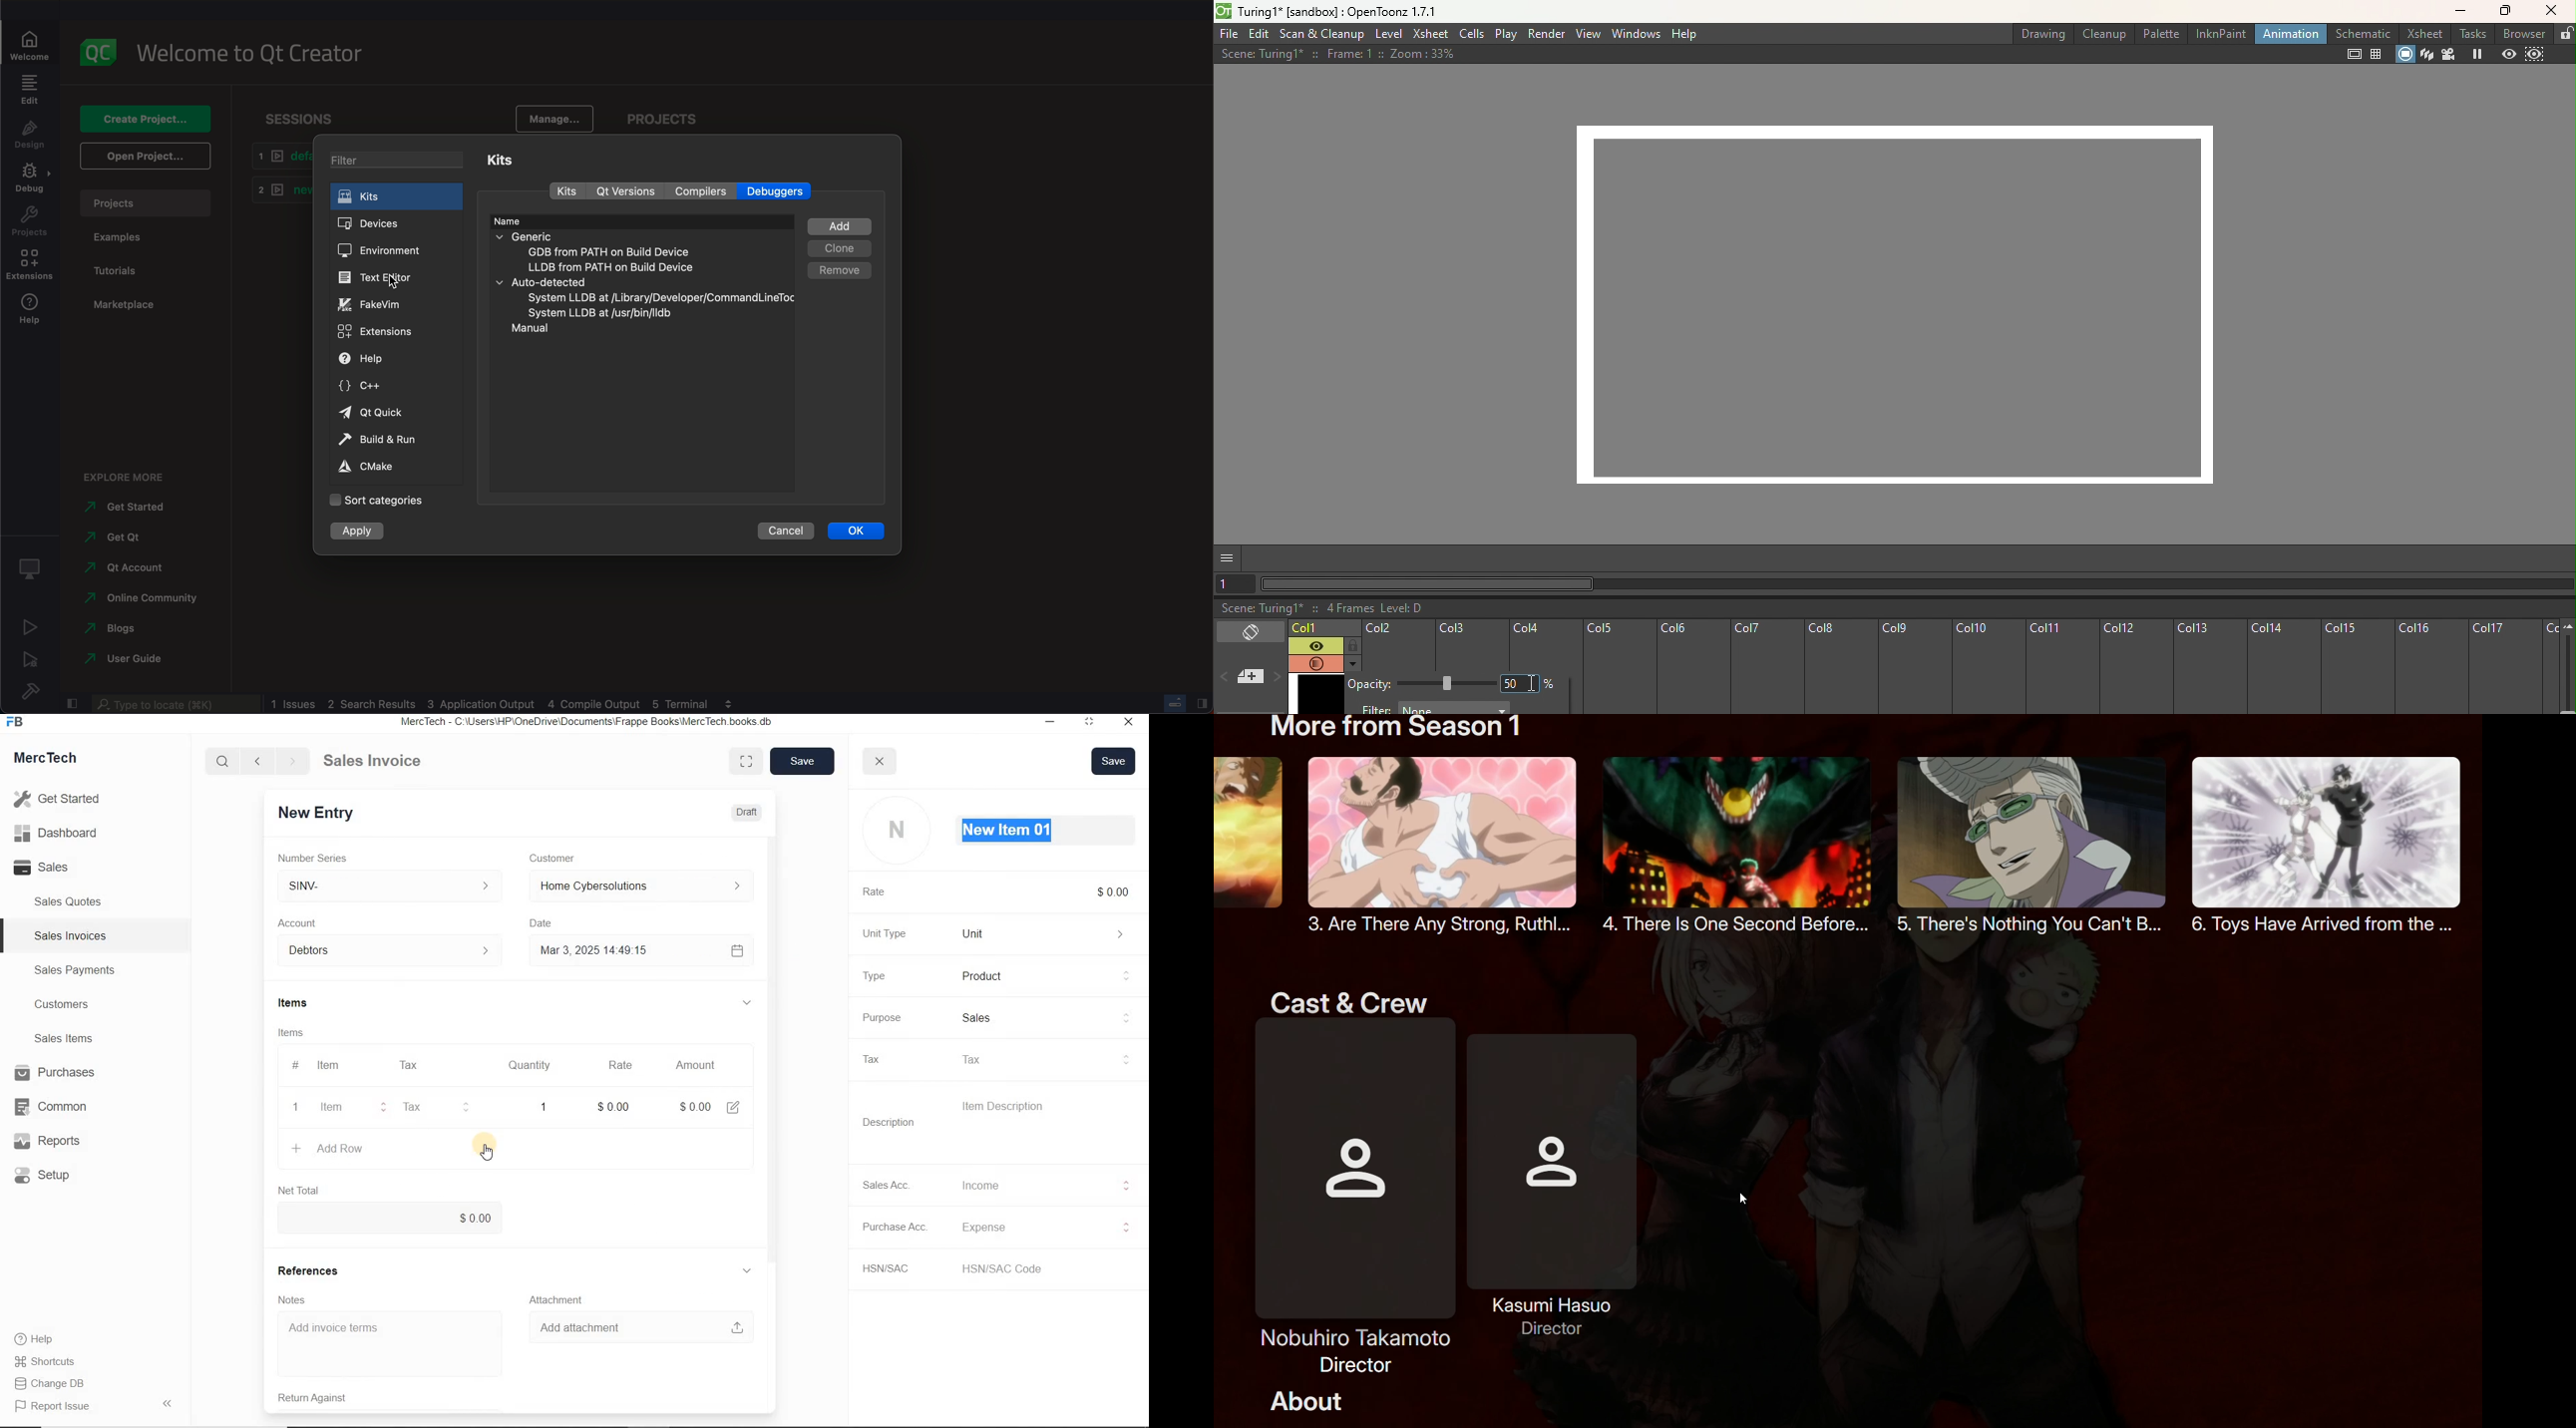 This screenshot has width=2576, height=1428. I want to click on Go forward, so click(292, 761).